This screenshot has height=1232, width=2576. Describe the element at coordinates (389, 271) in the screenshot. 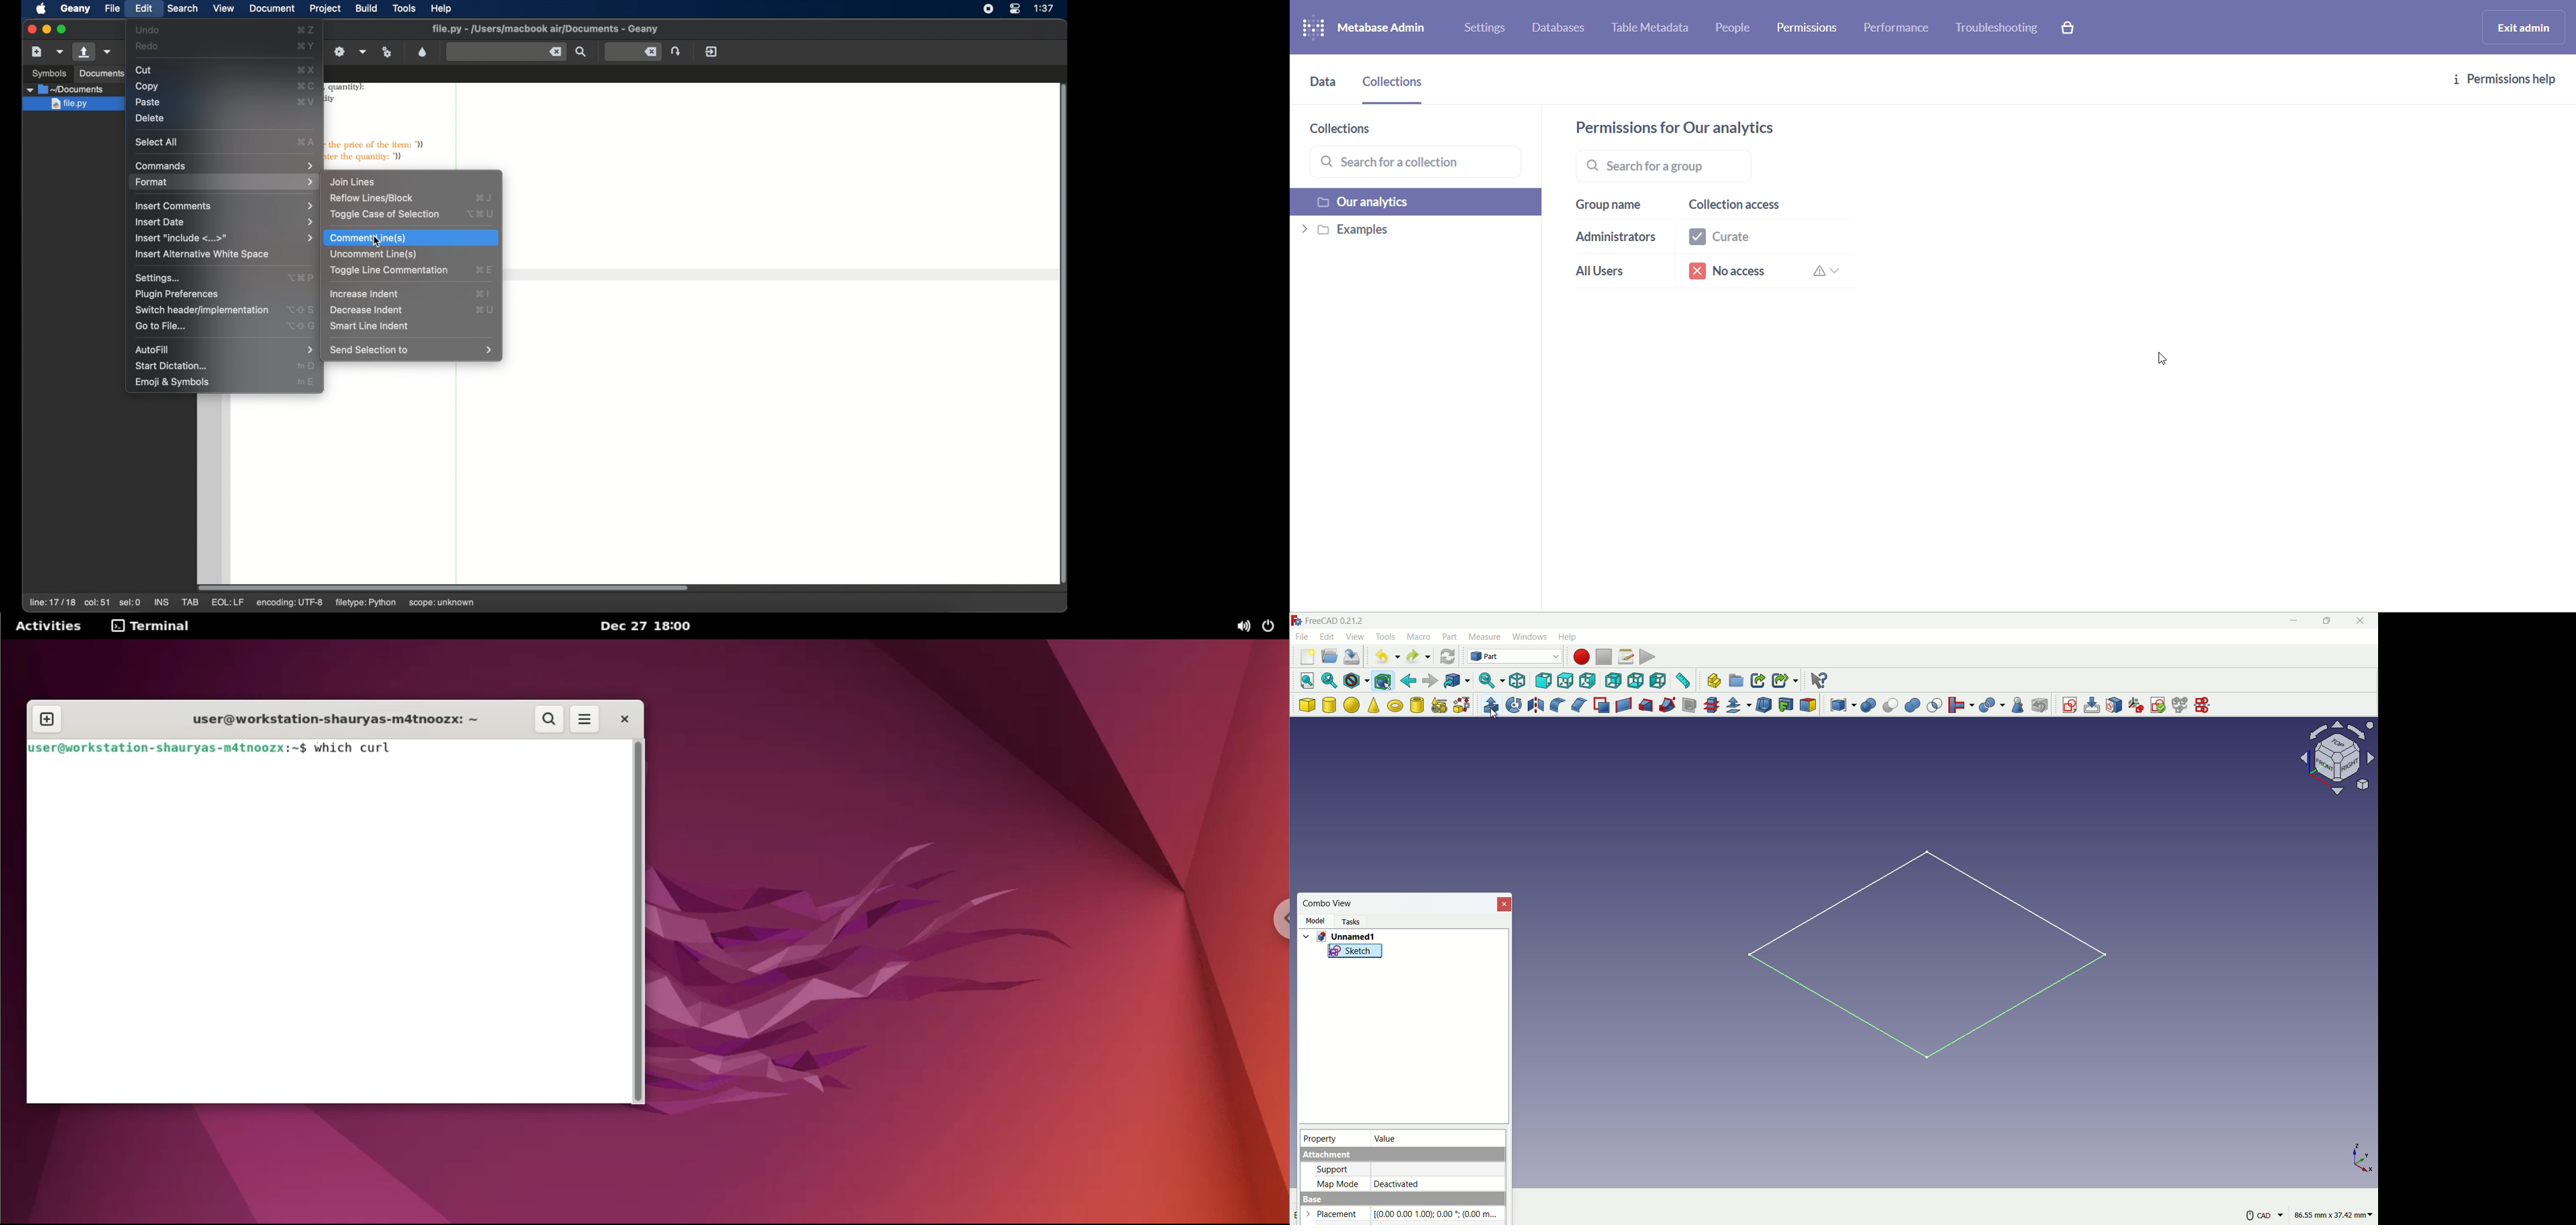

I see `toggle line commentation` at that location.